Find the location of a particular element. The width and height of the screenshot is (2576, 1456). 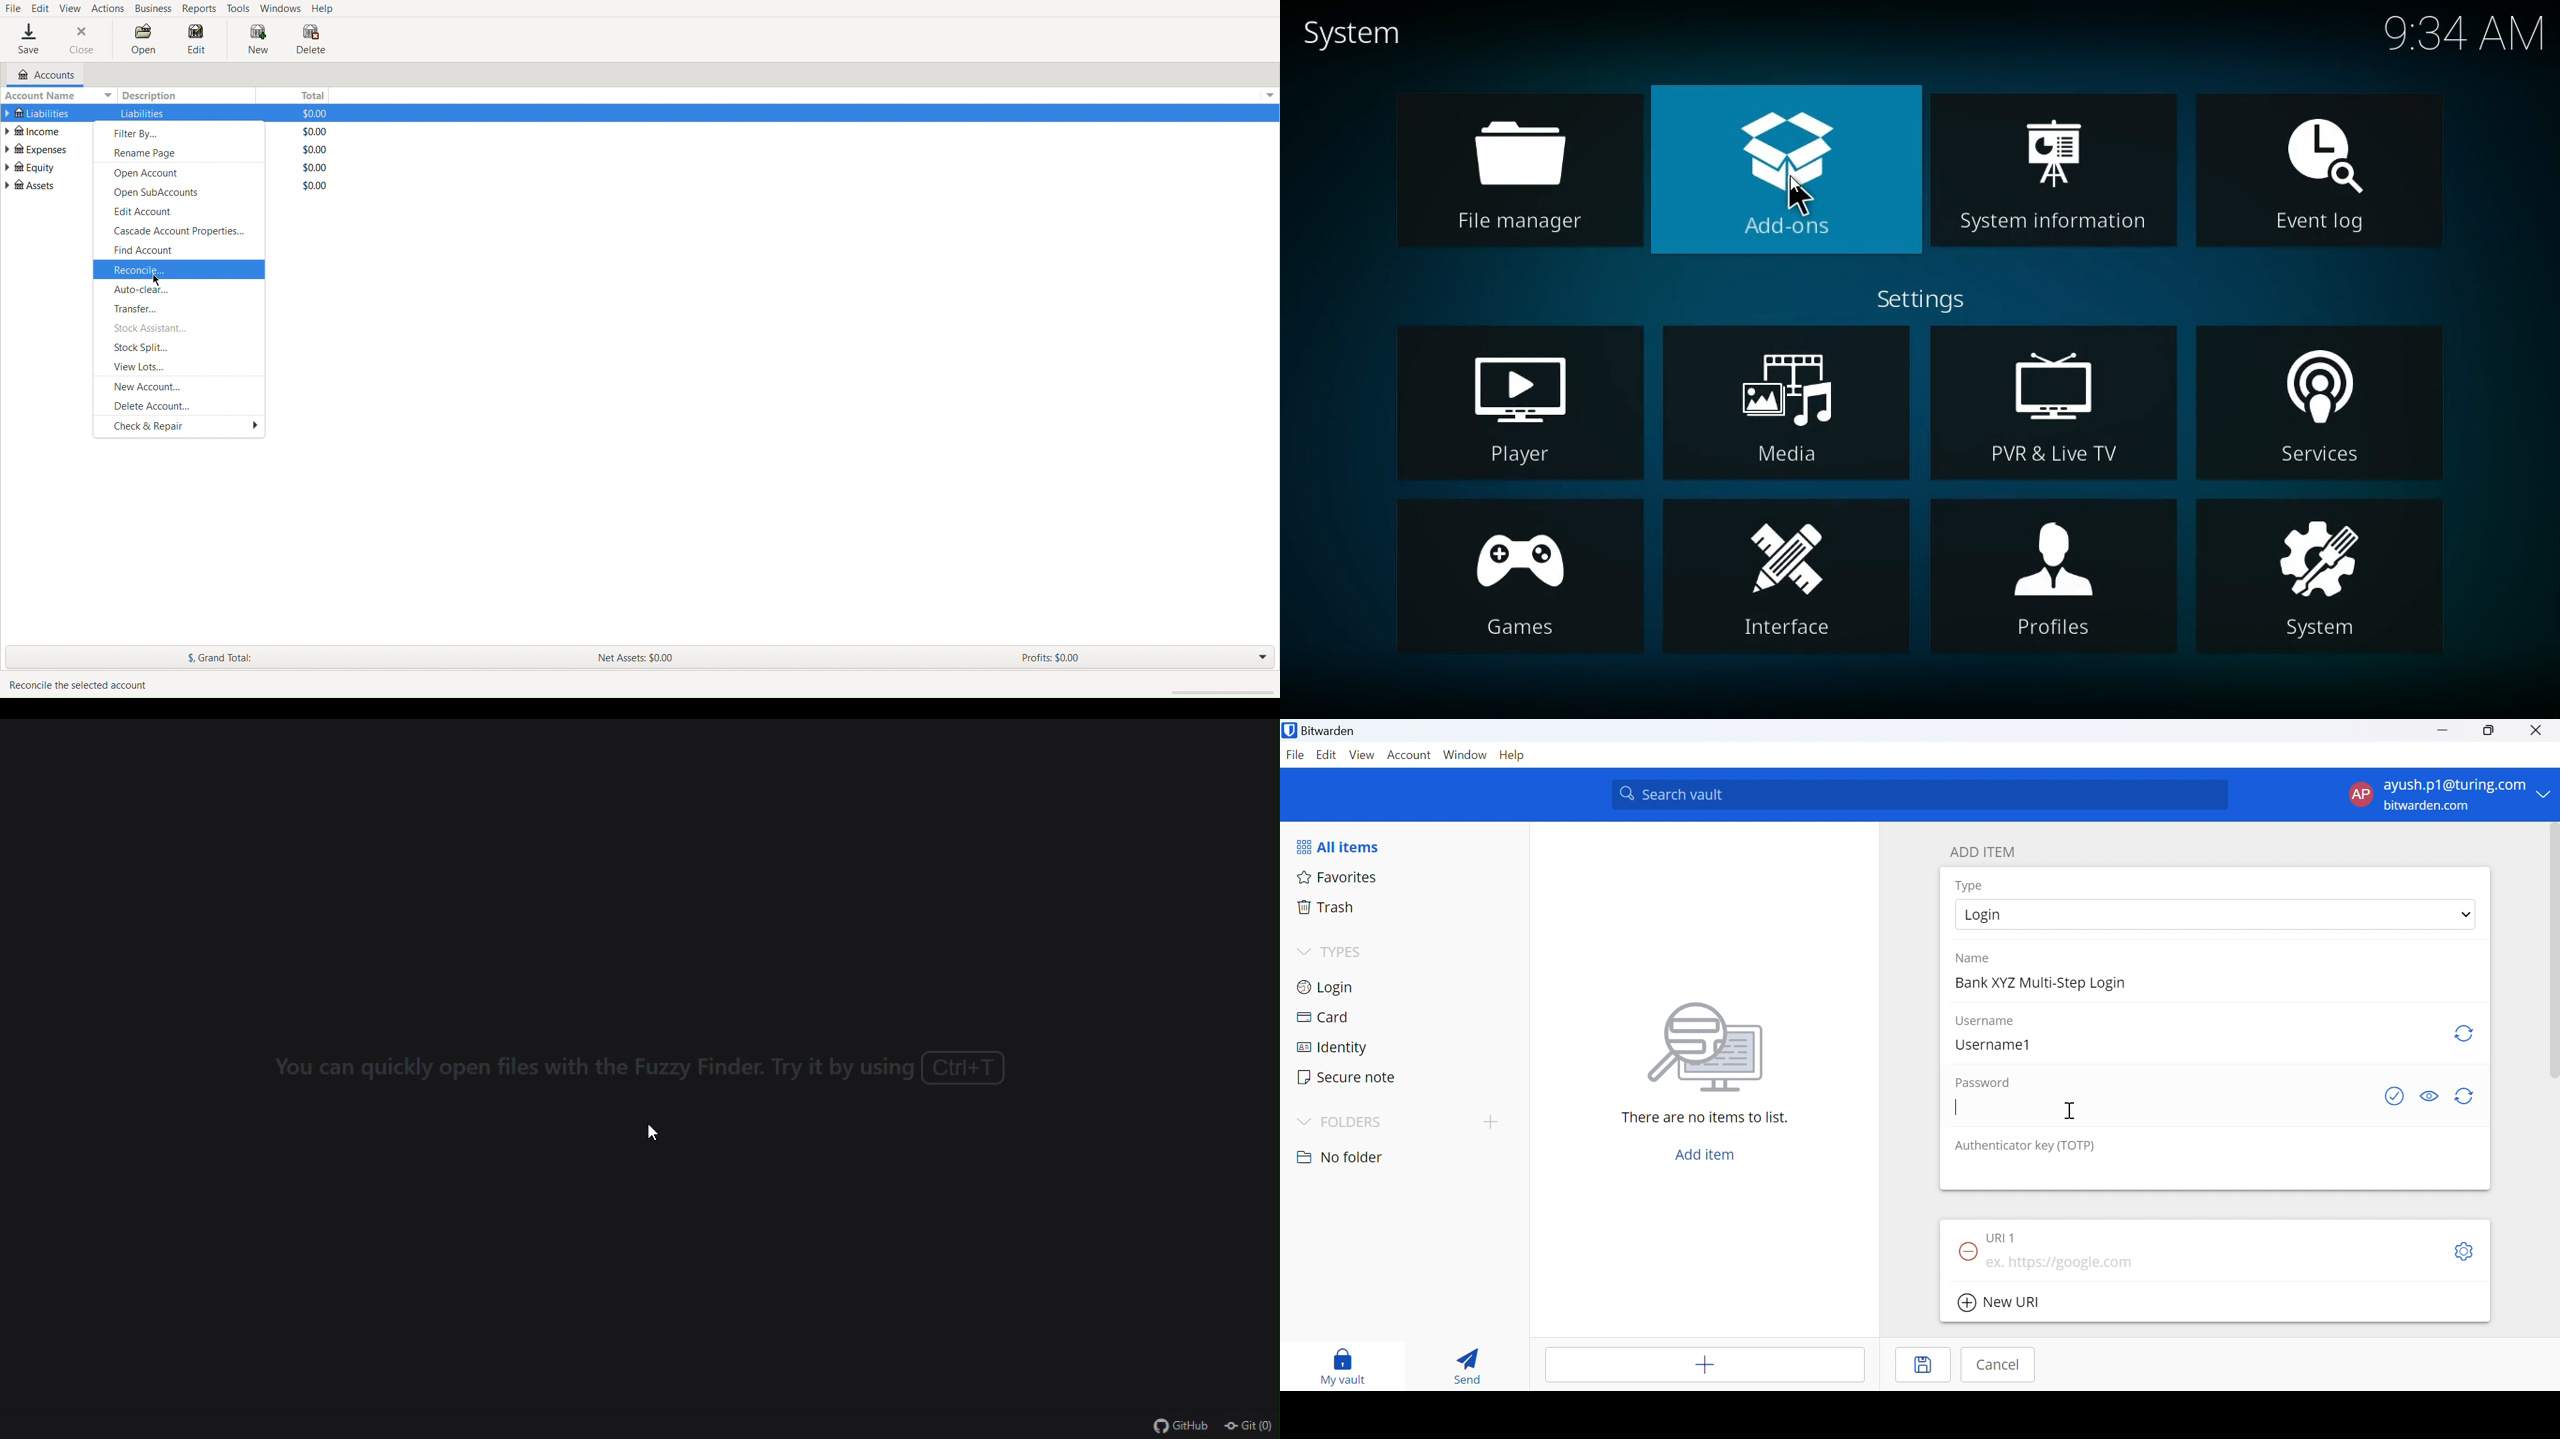

bitwarden.com is located at coordinates (2427, 805).